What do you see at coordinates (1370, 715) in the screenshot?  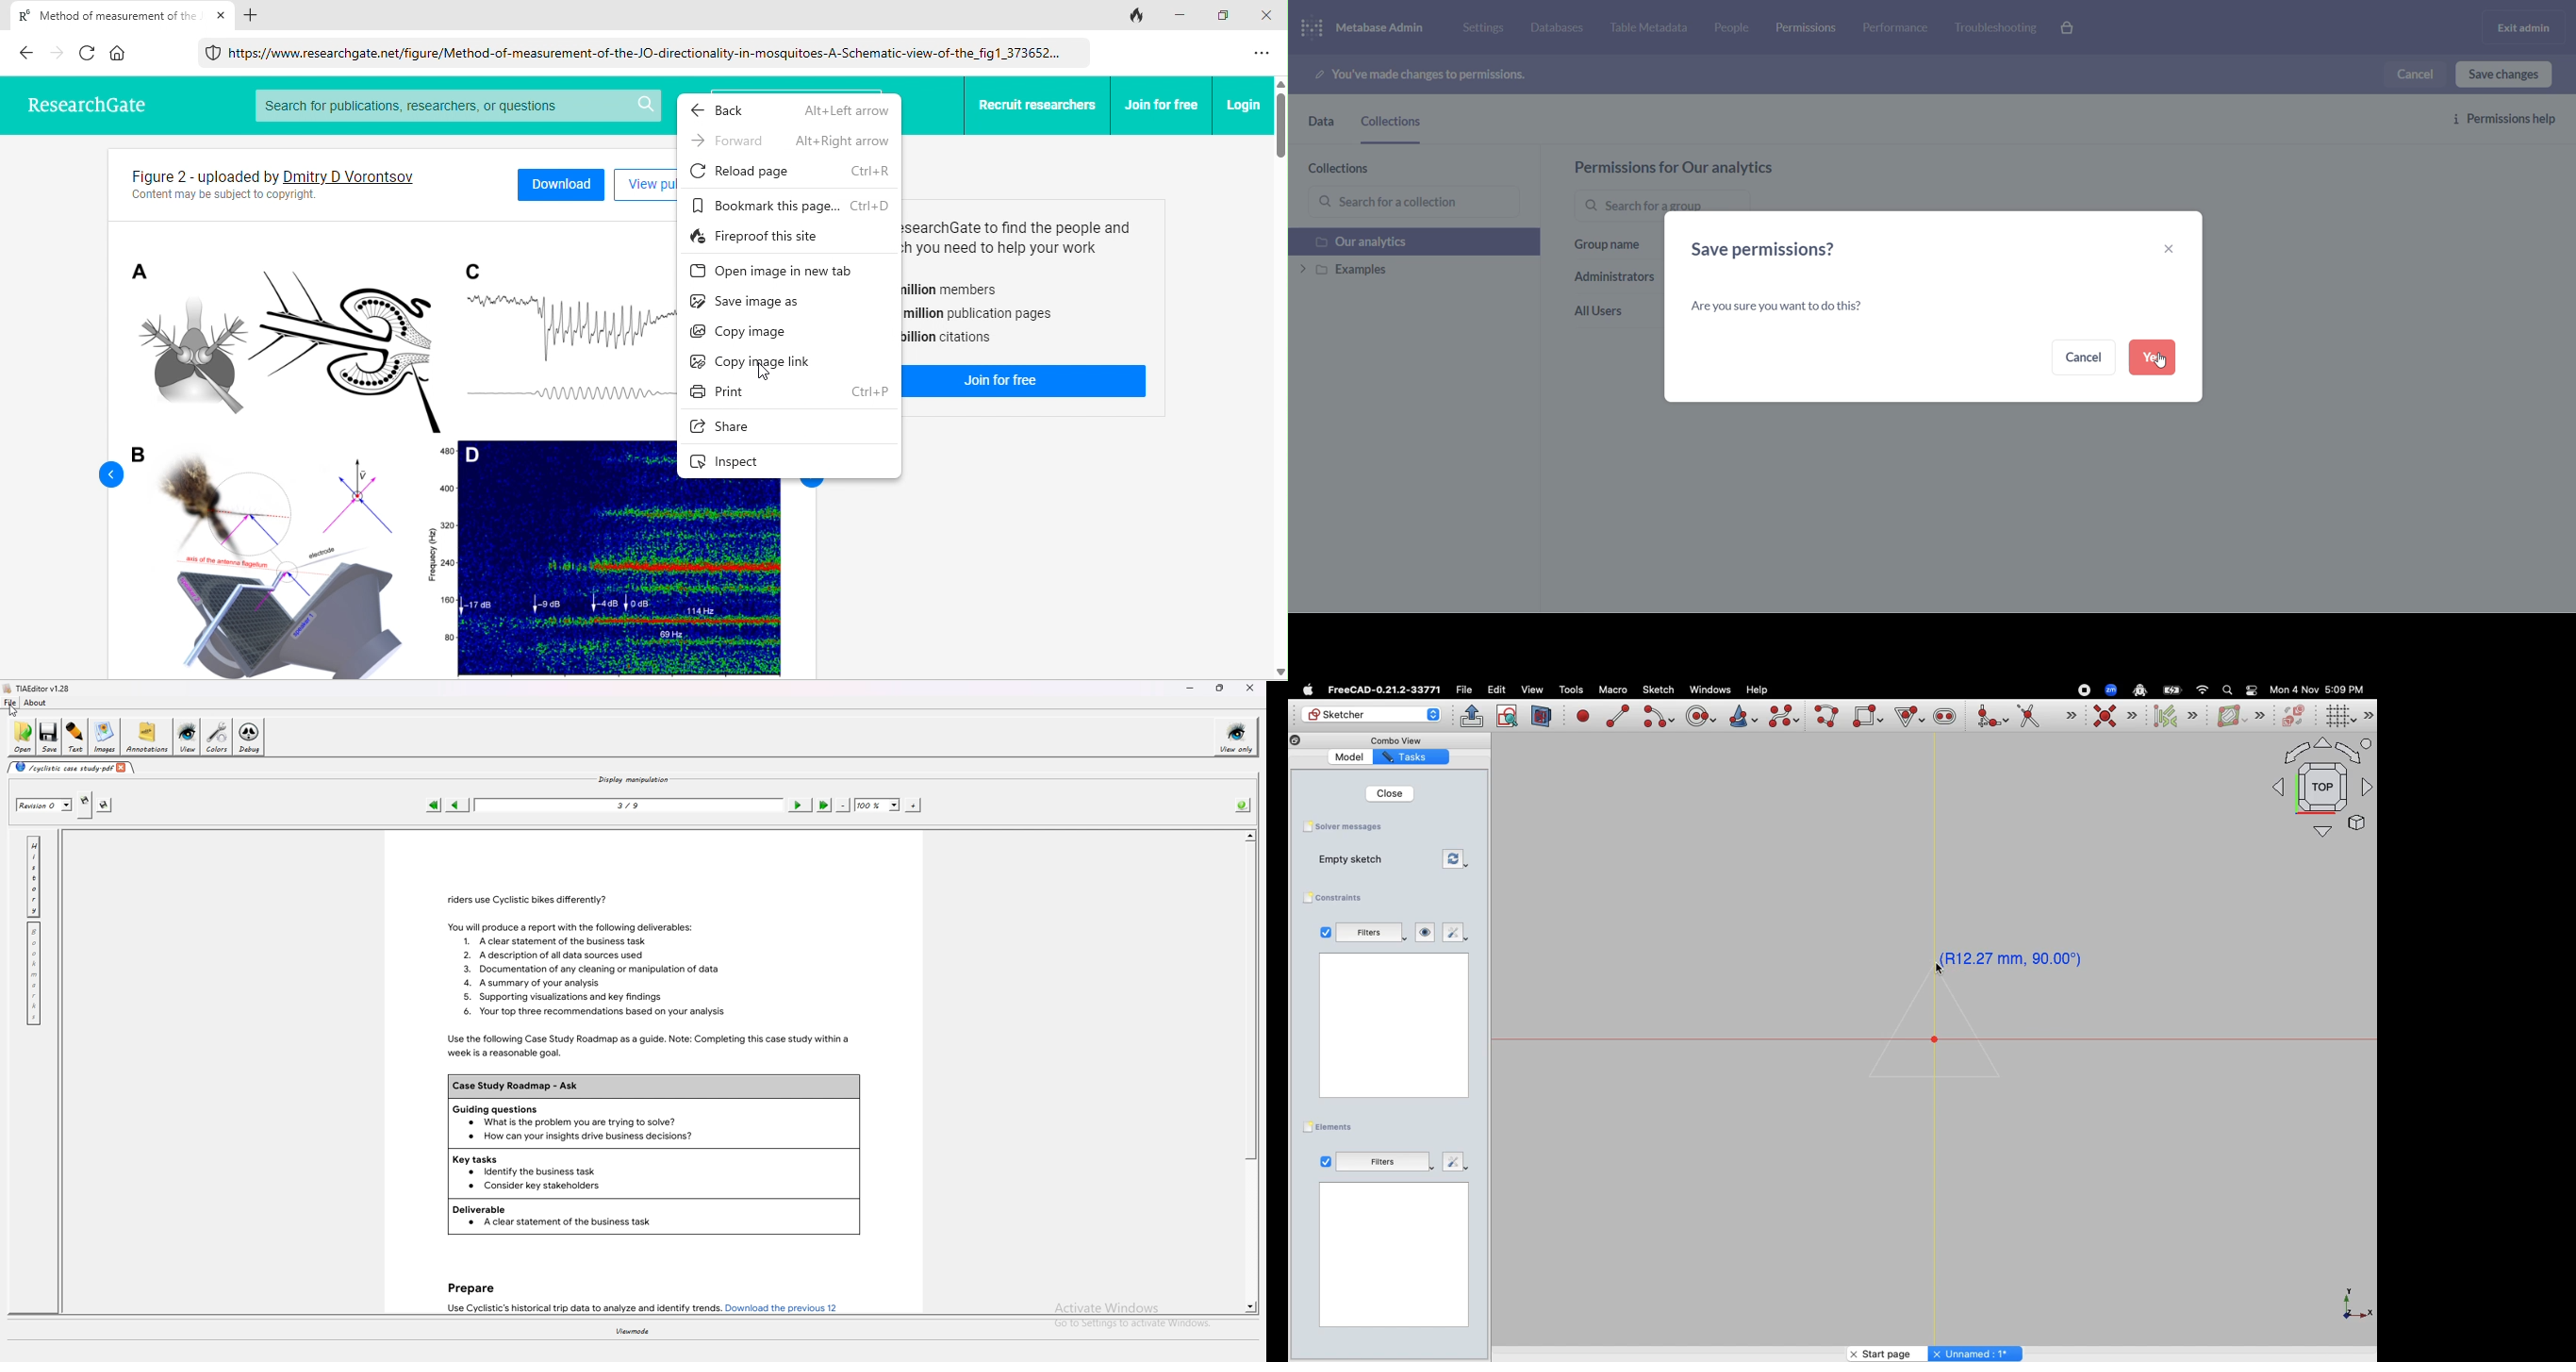 I see `Sketcher` at bounding box center [1370, 715].